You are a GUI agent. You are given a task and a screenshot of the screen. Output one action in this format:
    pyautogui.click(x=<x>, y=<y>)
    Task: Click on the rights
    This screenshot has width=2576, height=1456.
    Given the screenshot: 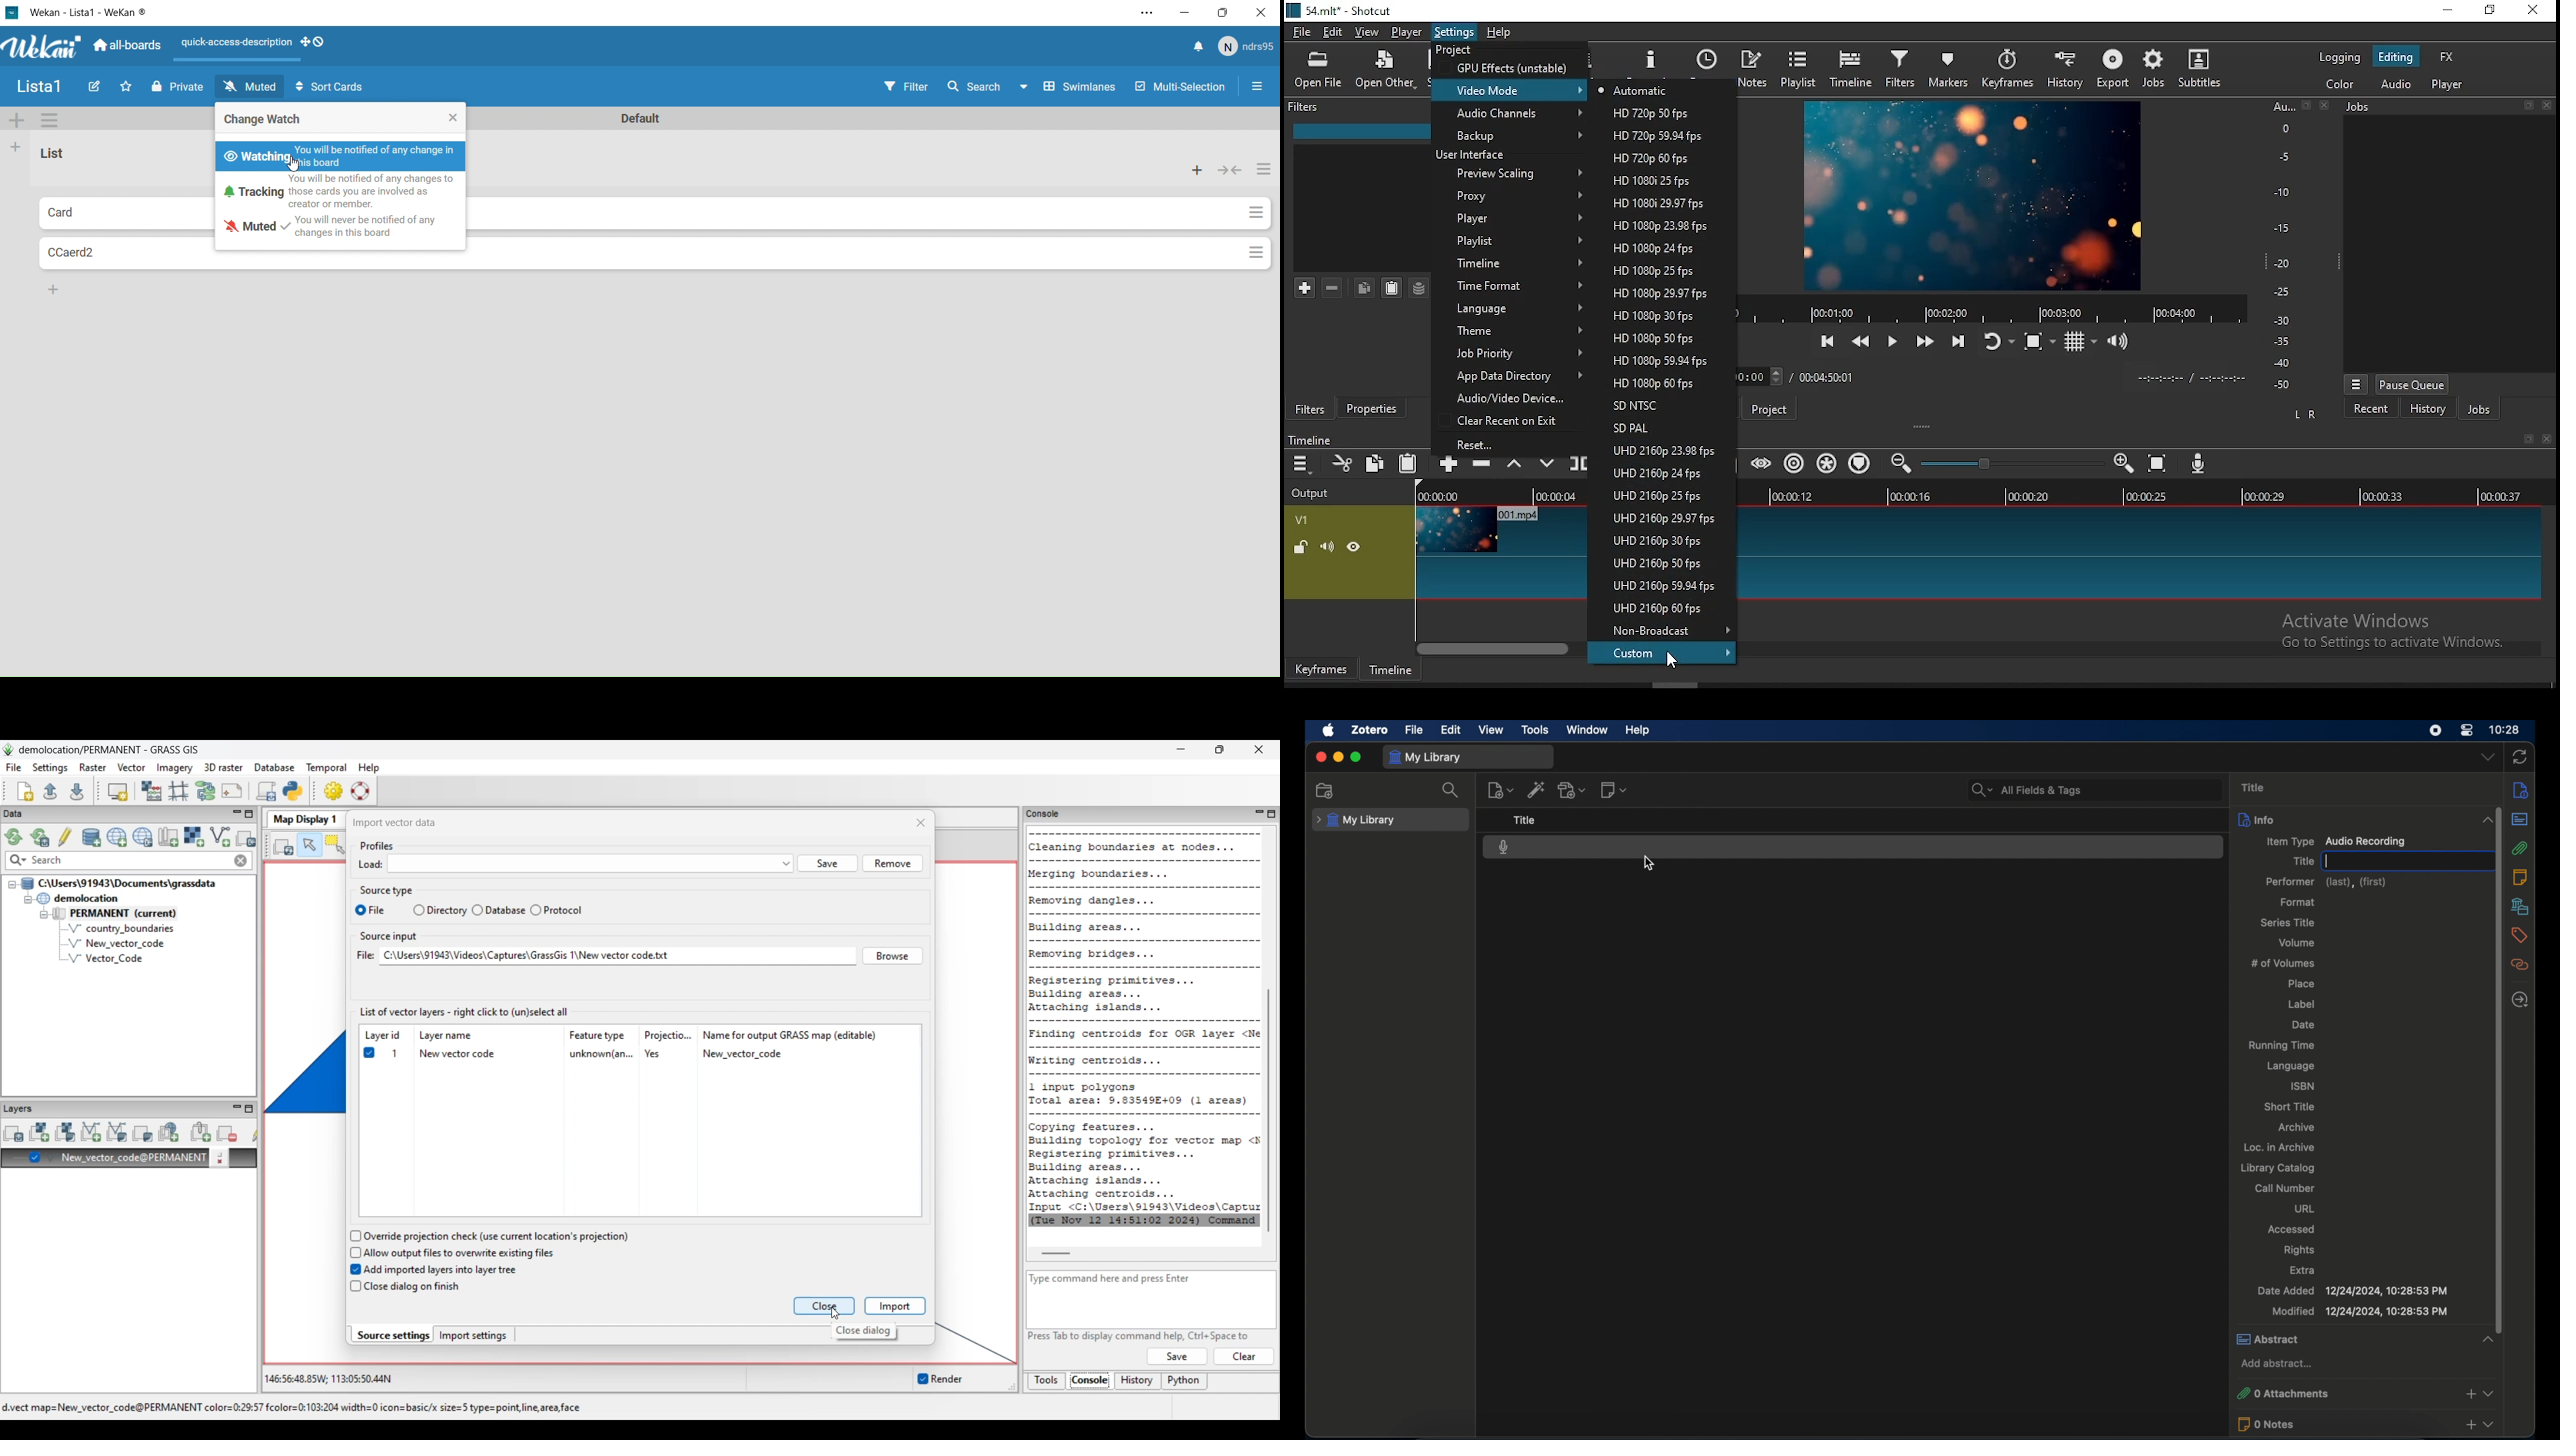 What is the action you would take?
    pyautogui.click(x=2299, y=1249)
    